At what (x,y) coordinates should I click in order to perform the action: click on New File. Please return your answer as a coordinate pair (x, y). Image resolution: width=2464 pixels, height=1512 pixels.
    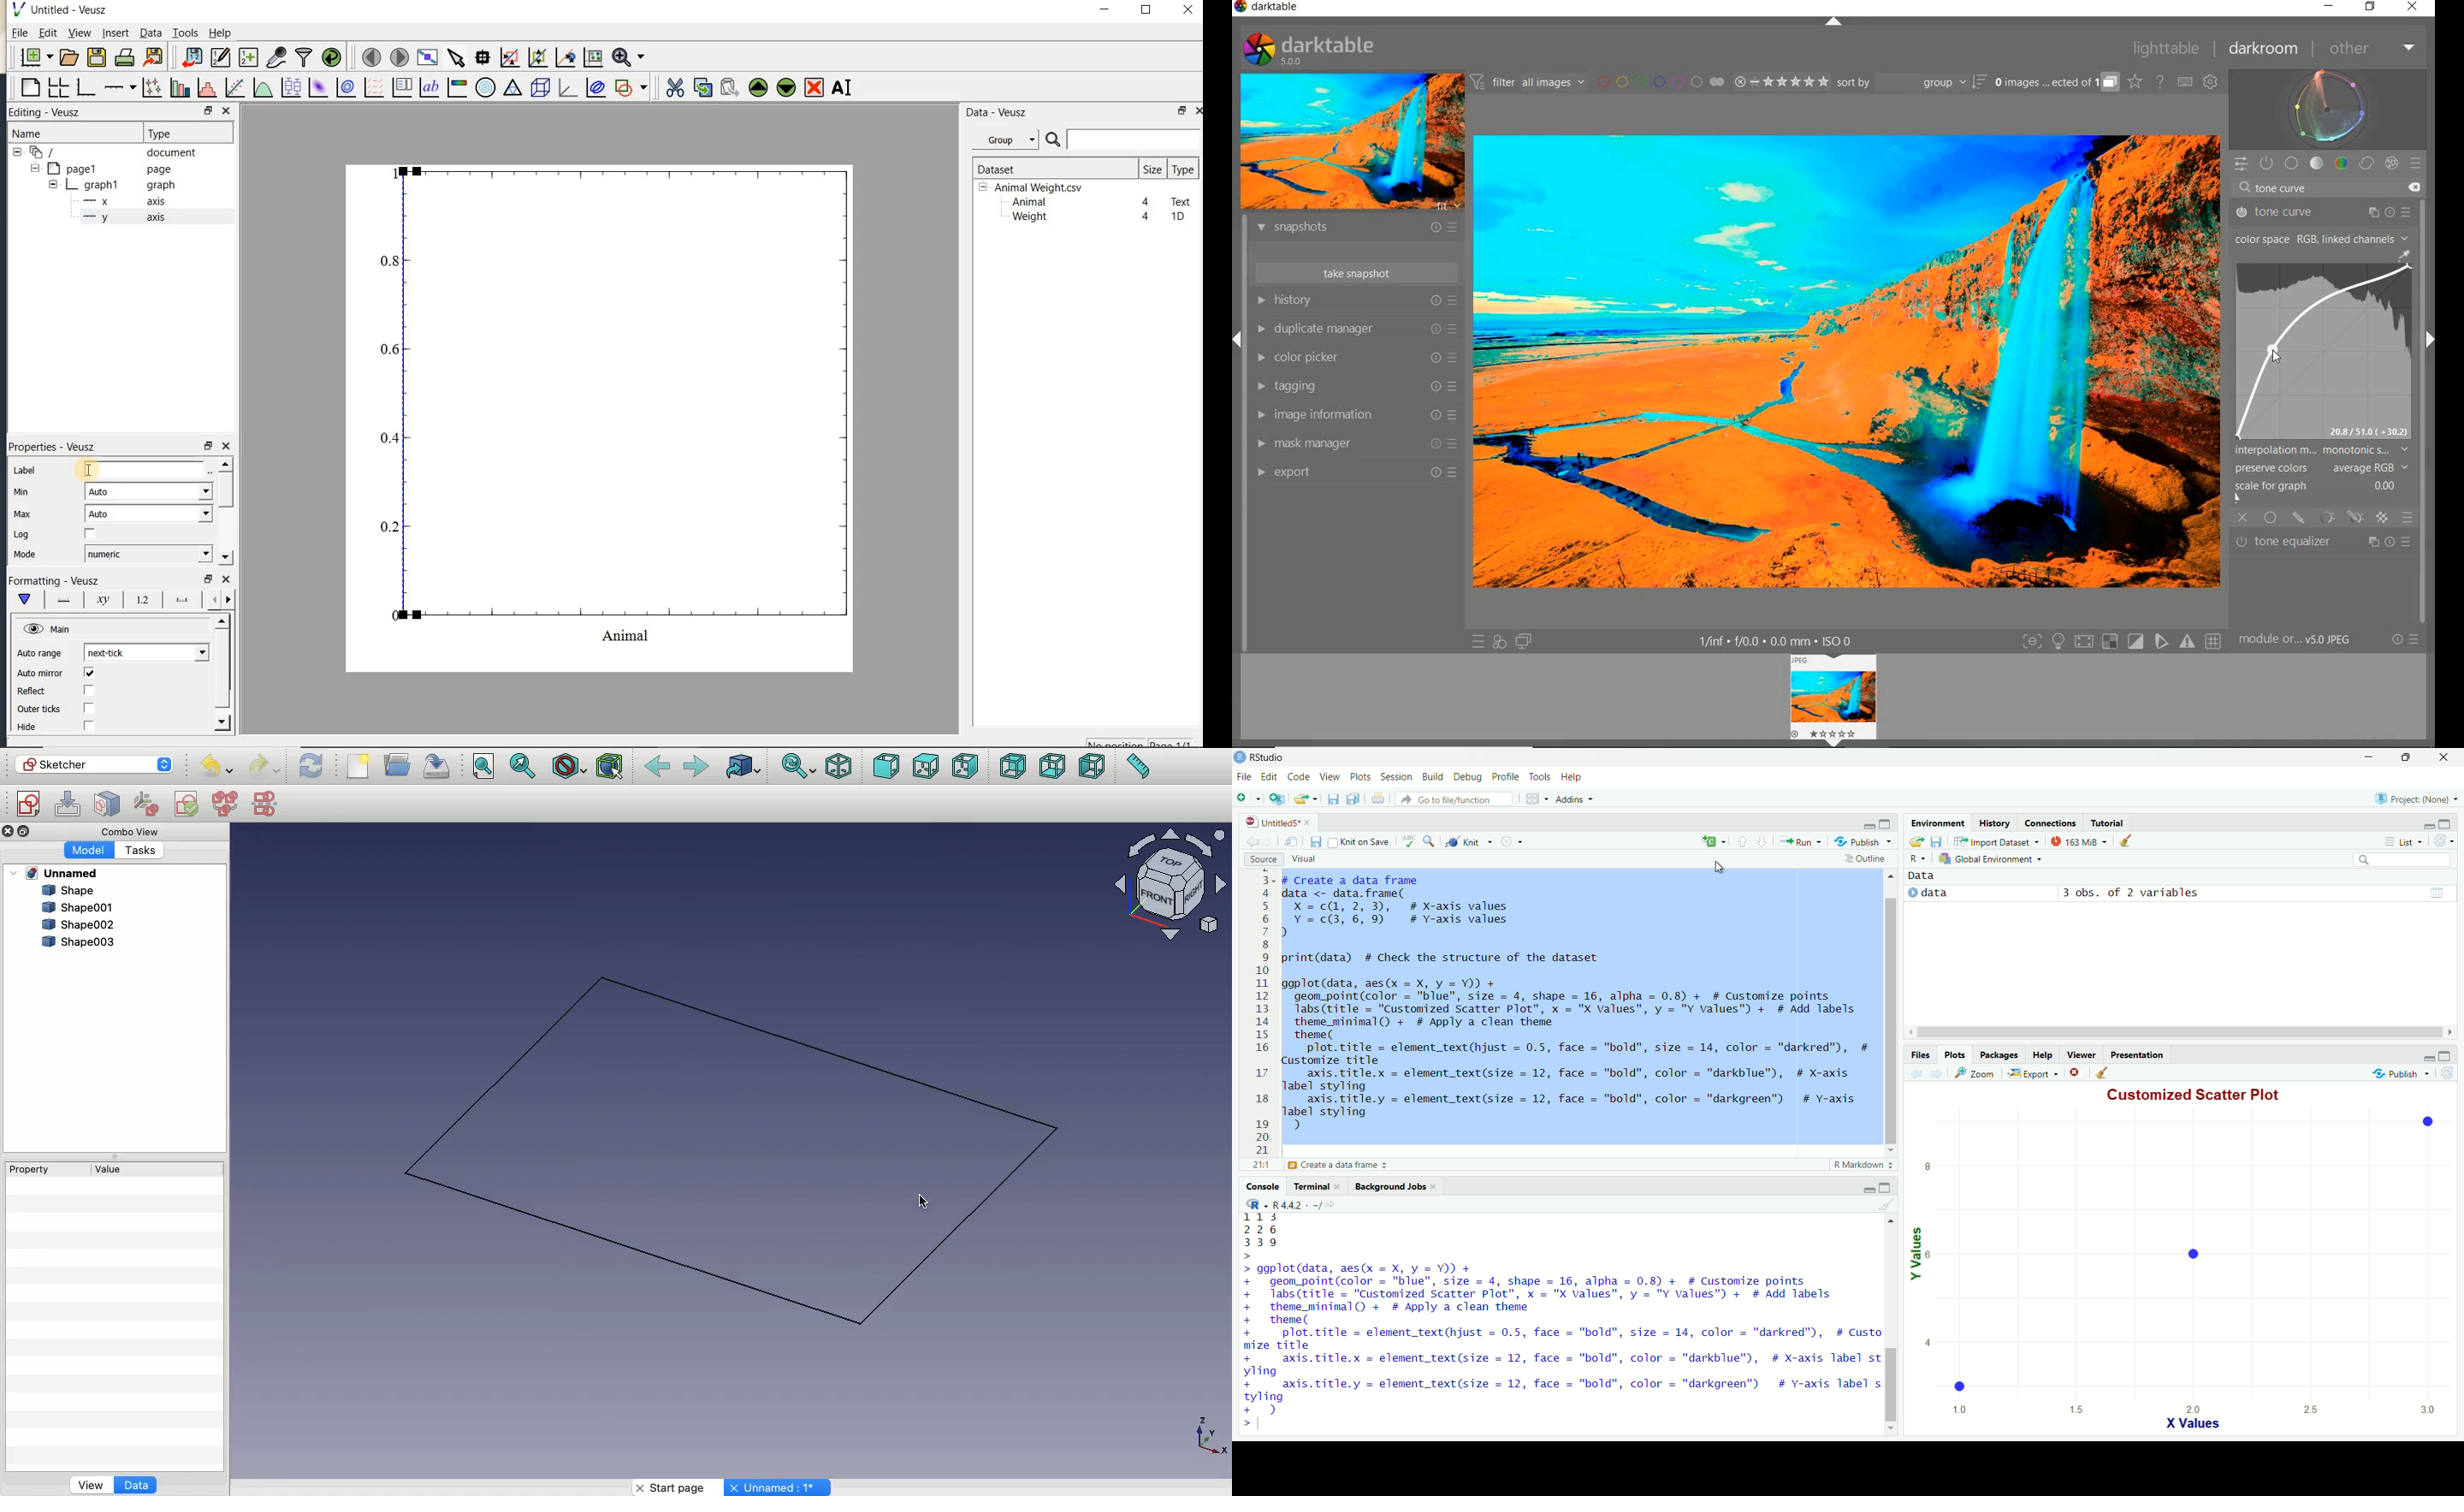
    Looking at the image, I should click on (1247, 797).